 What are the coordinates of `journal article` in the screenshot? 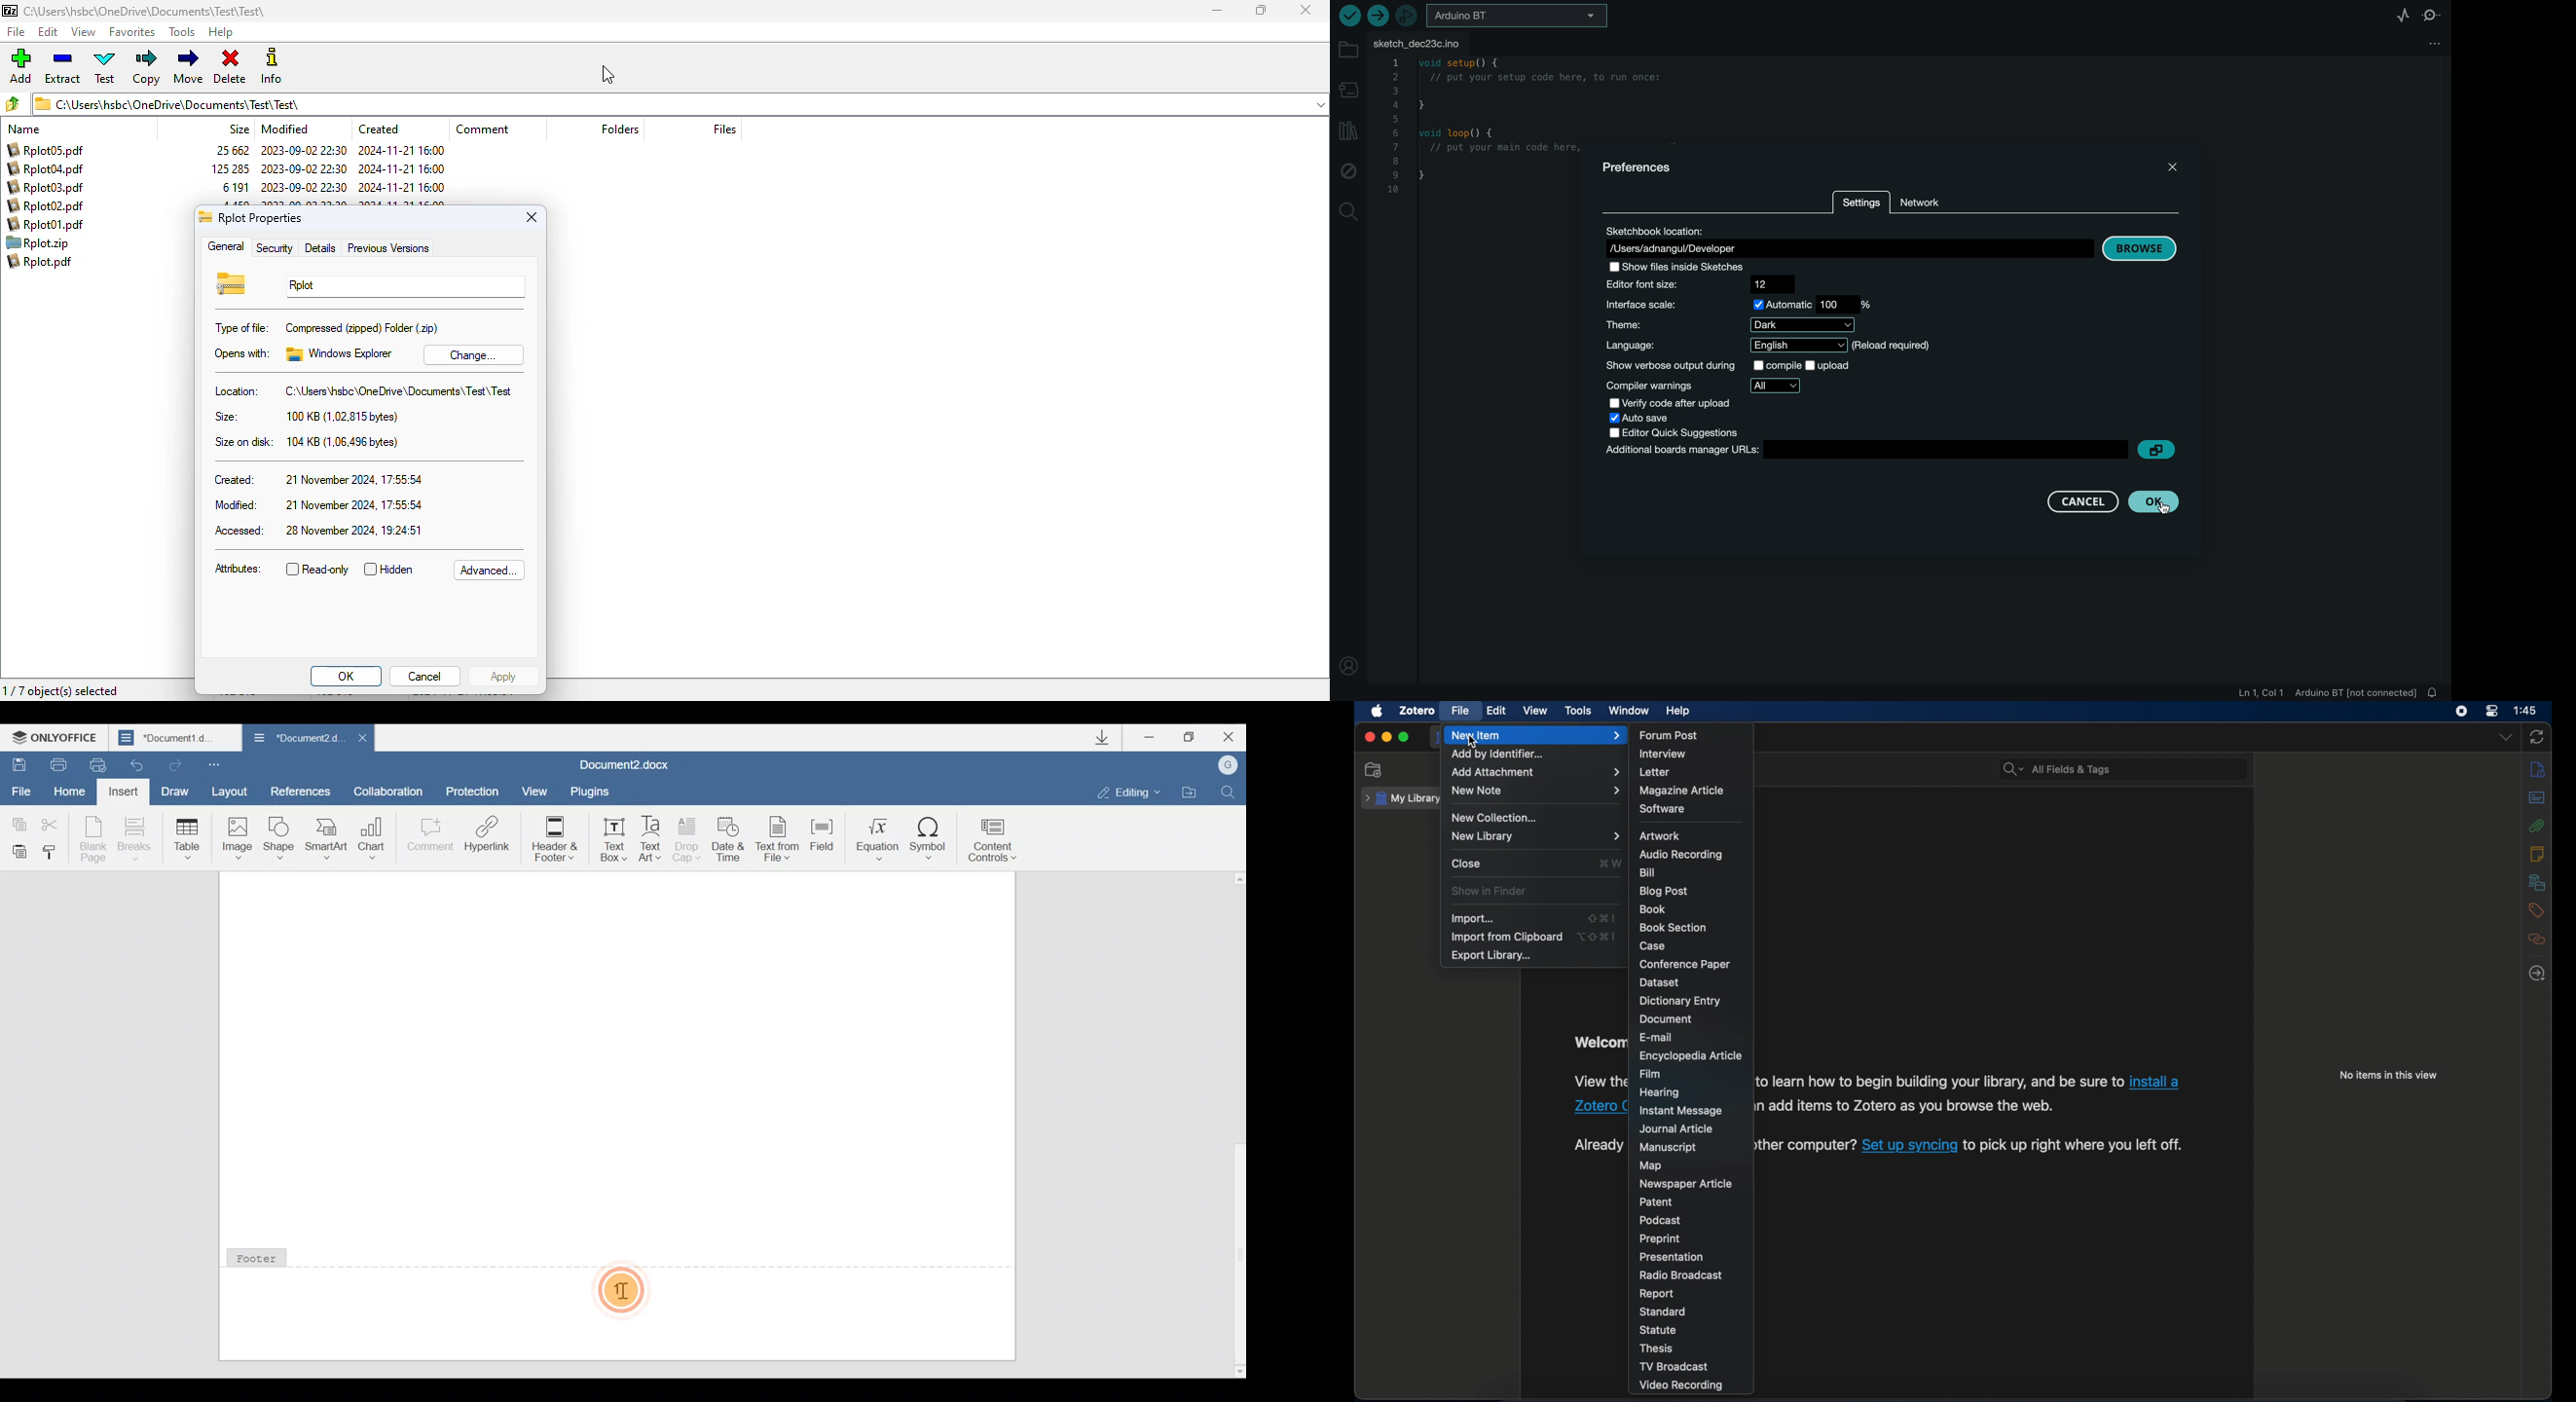 It's located at (1675, 1129).